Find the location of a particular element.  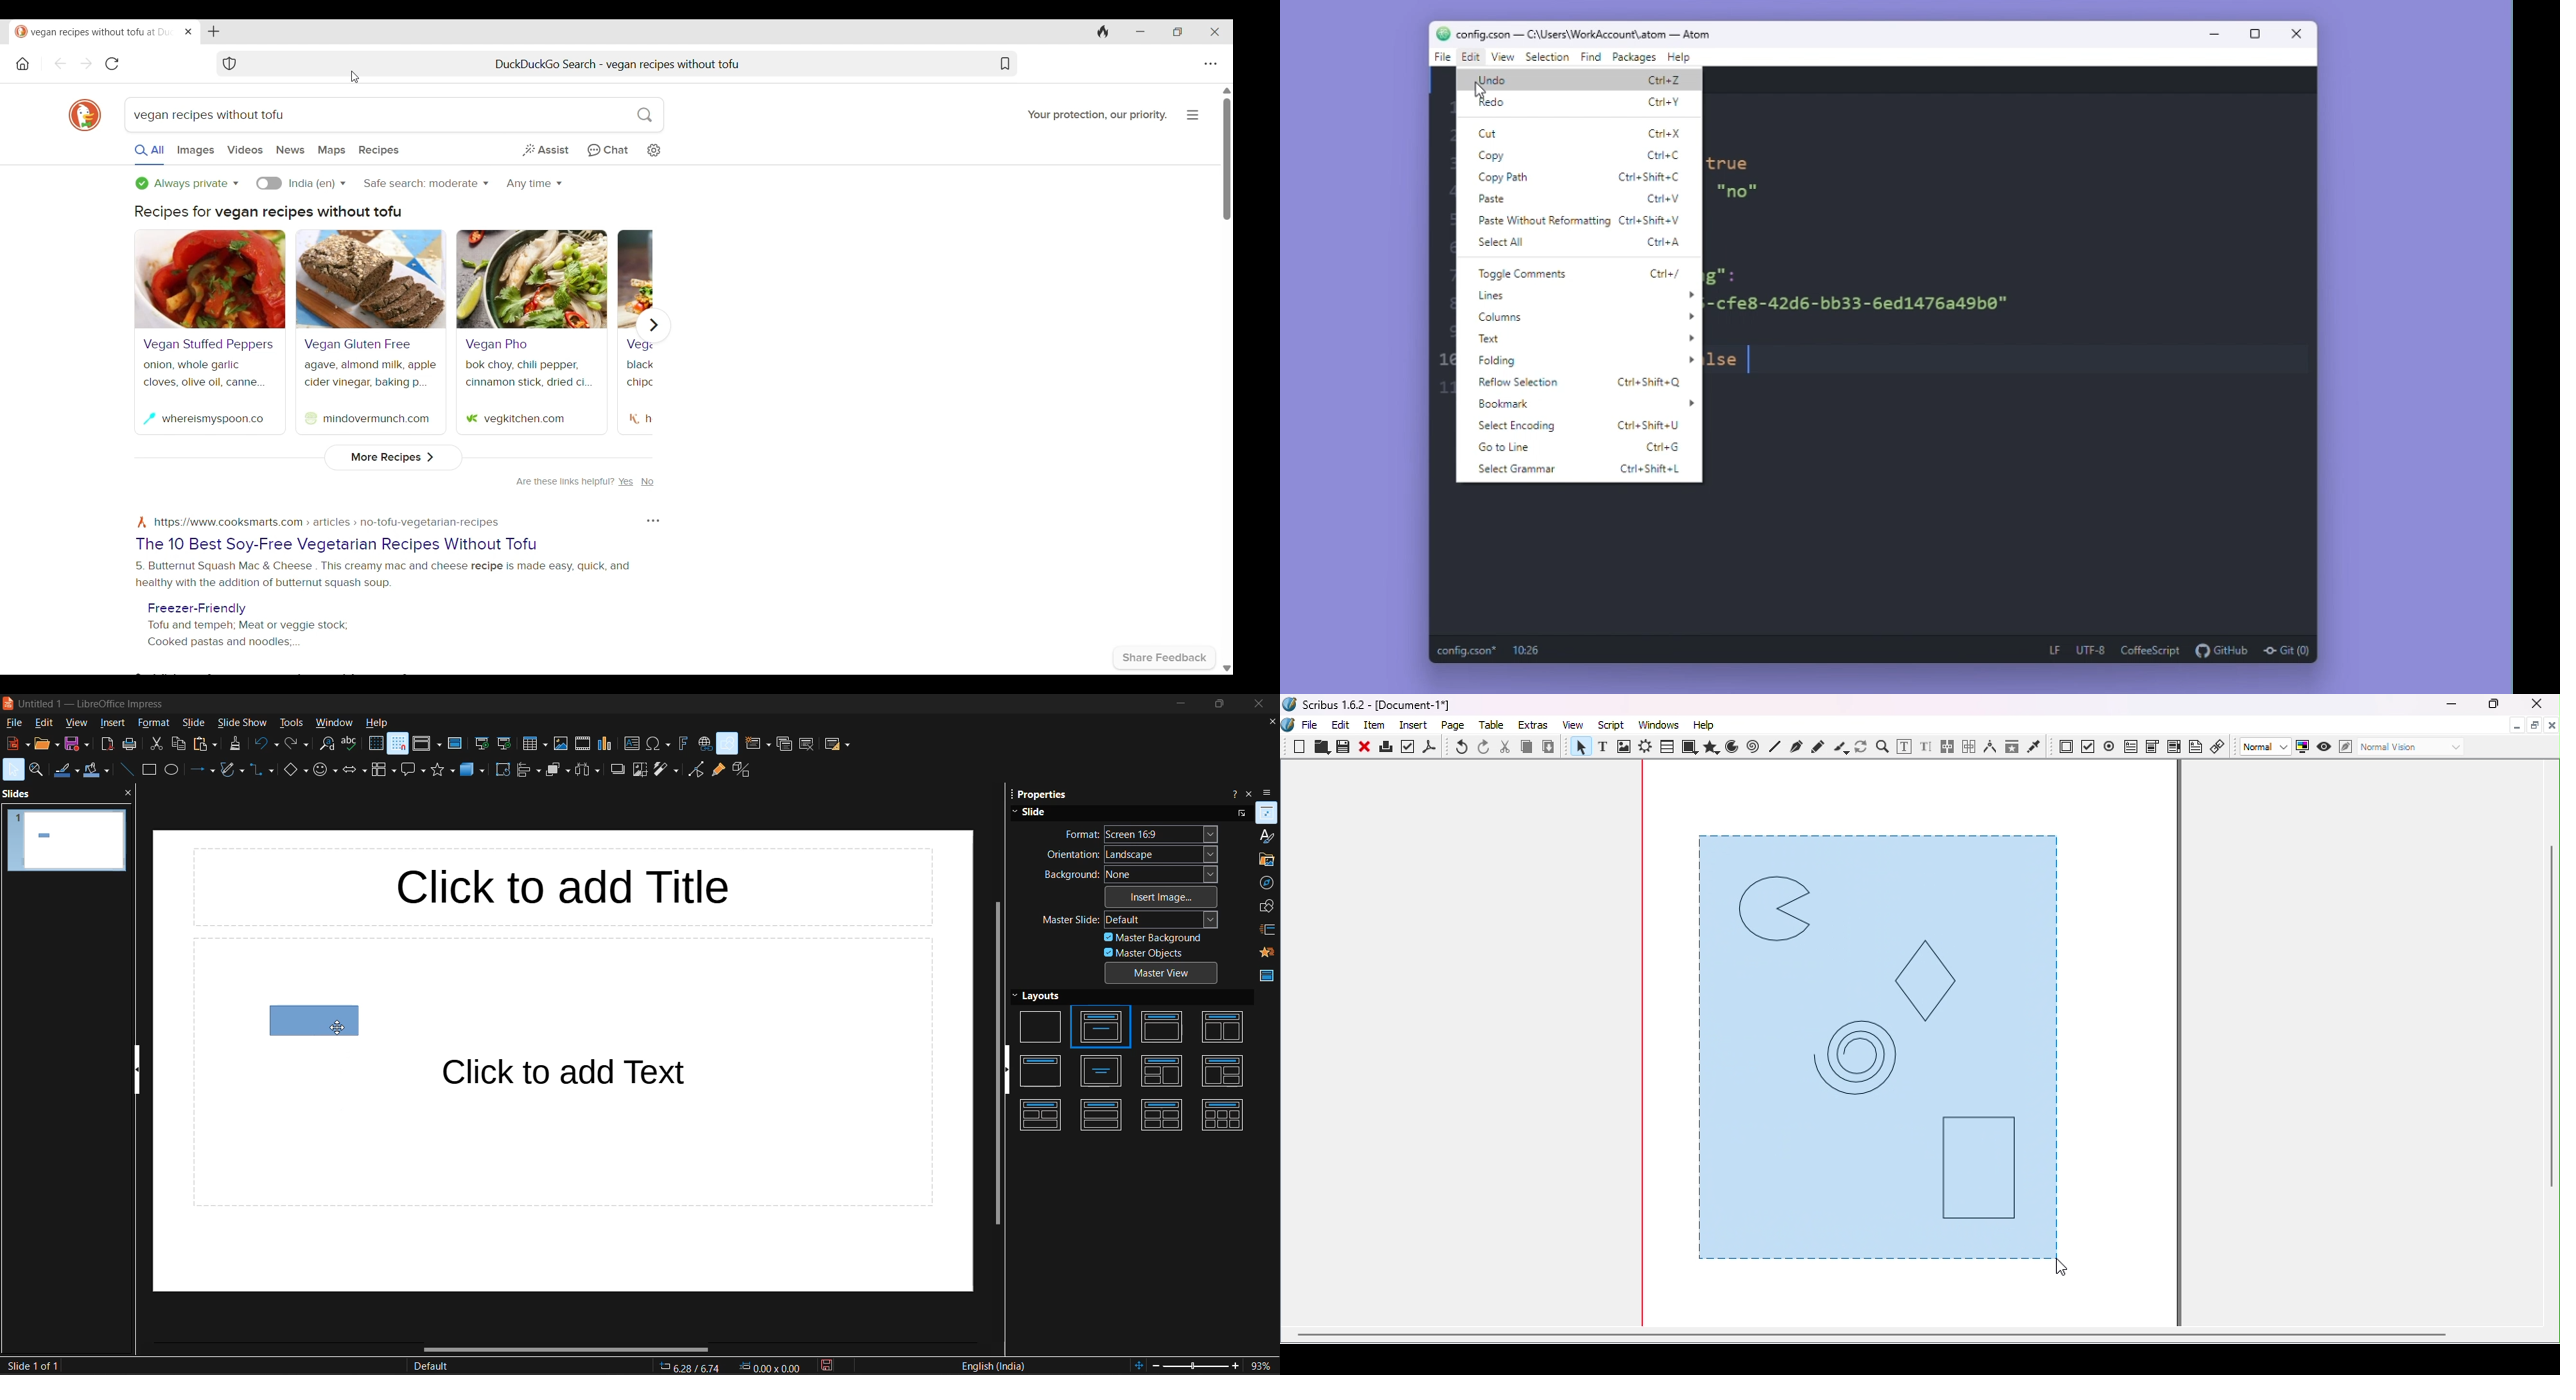

New is located at coordinates (1300, 746).